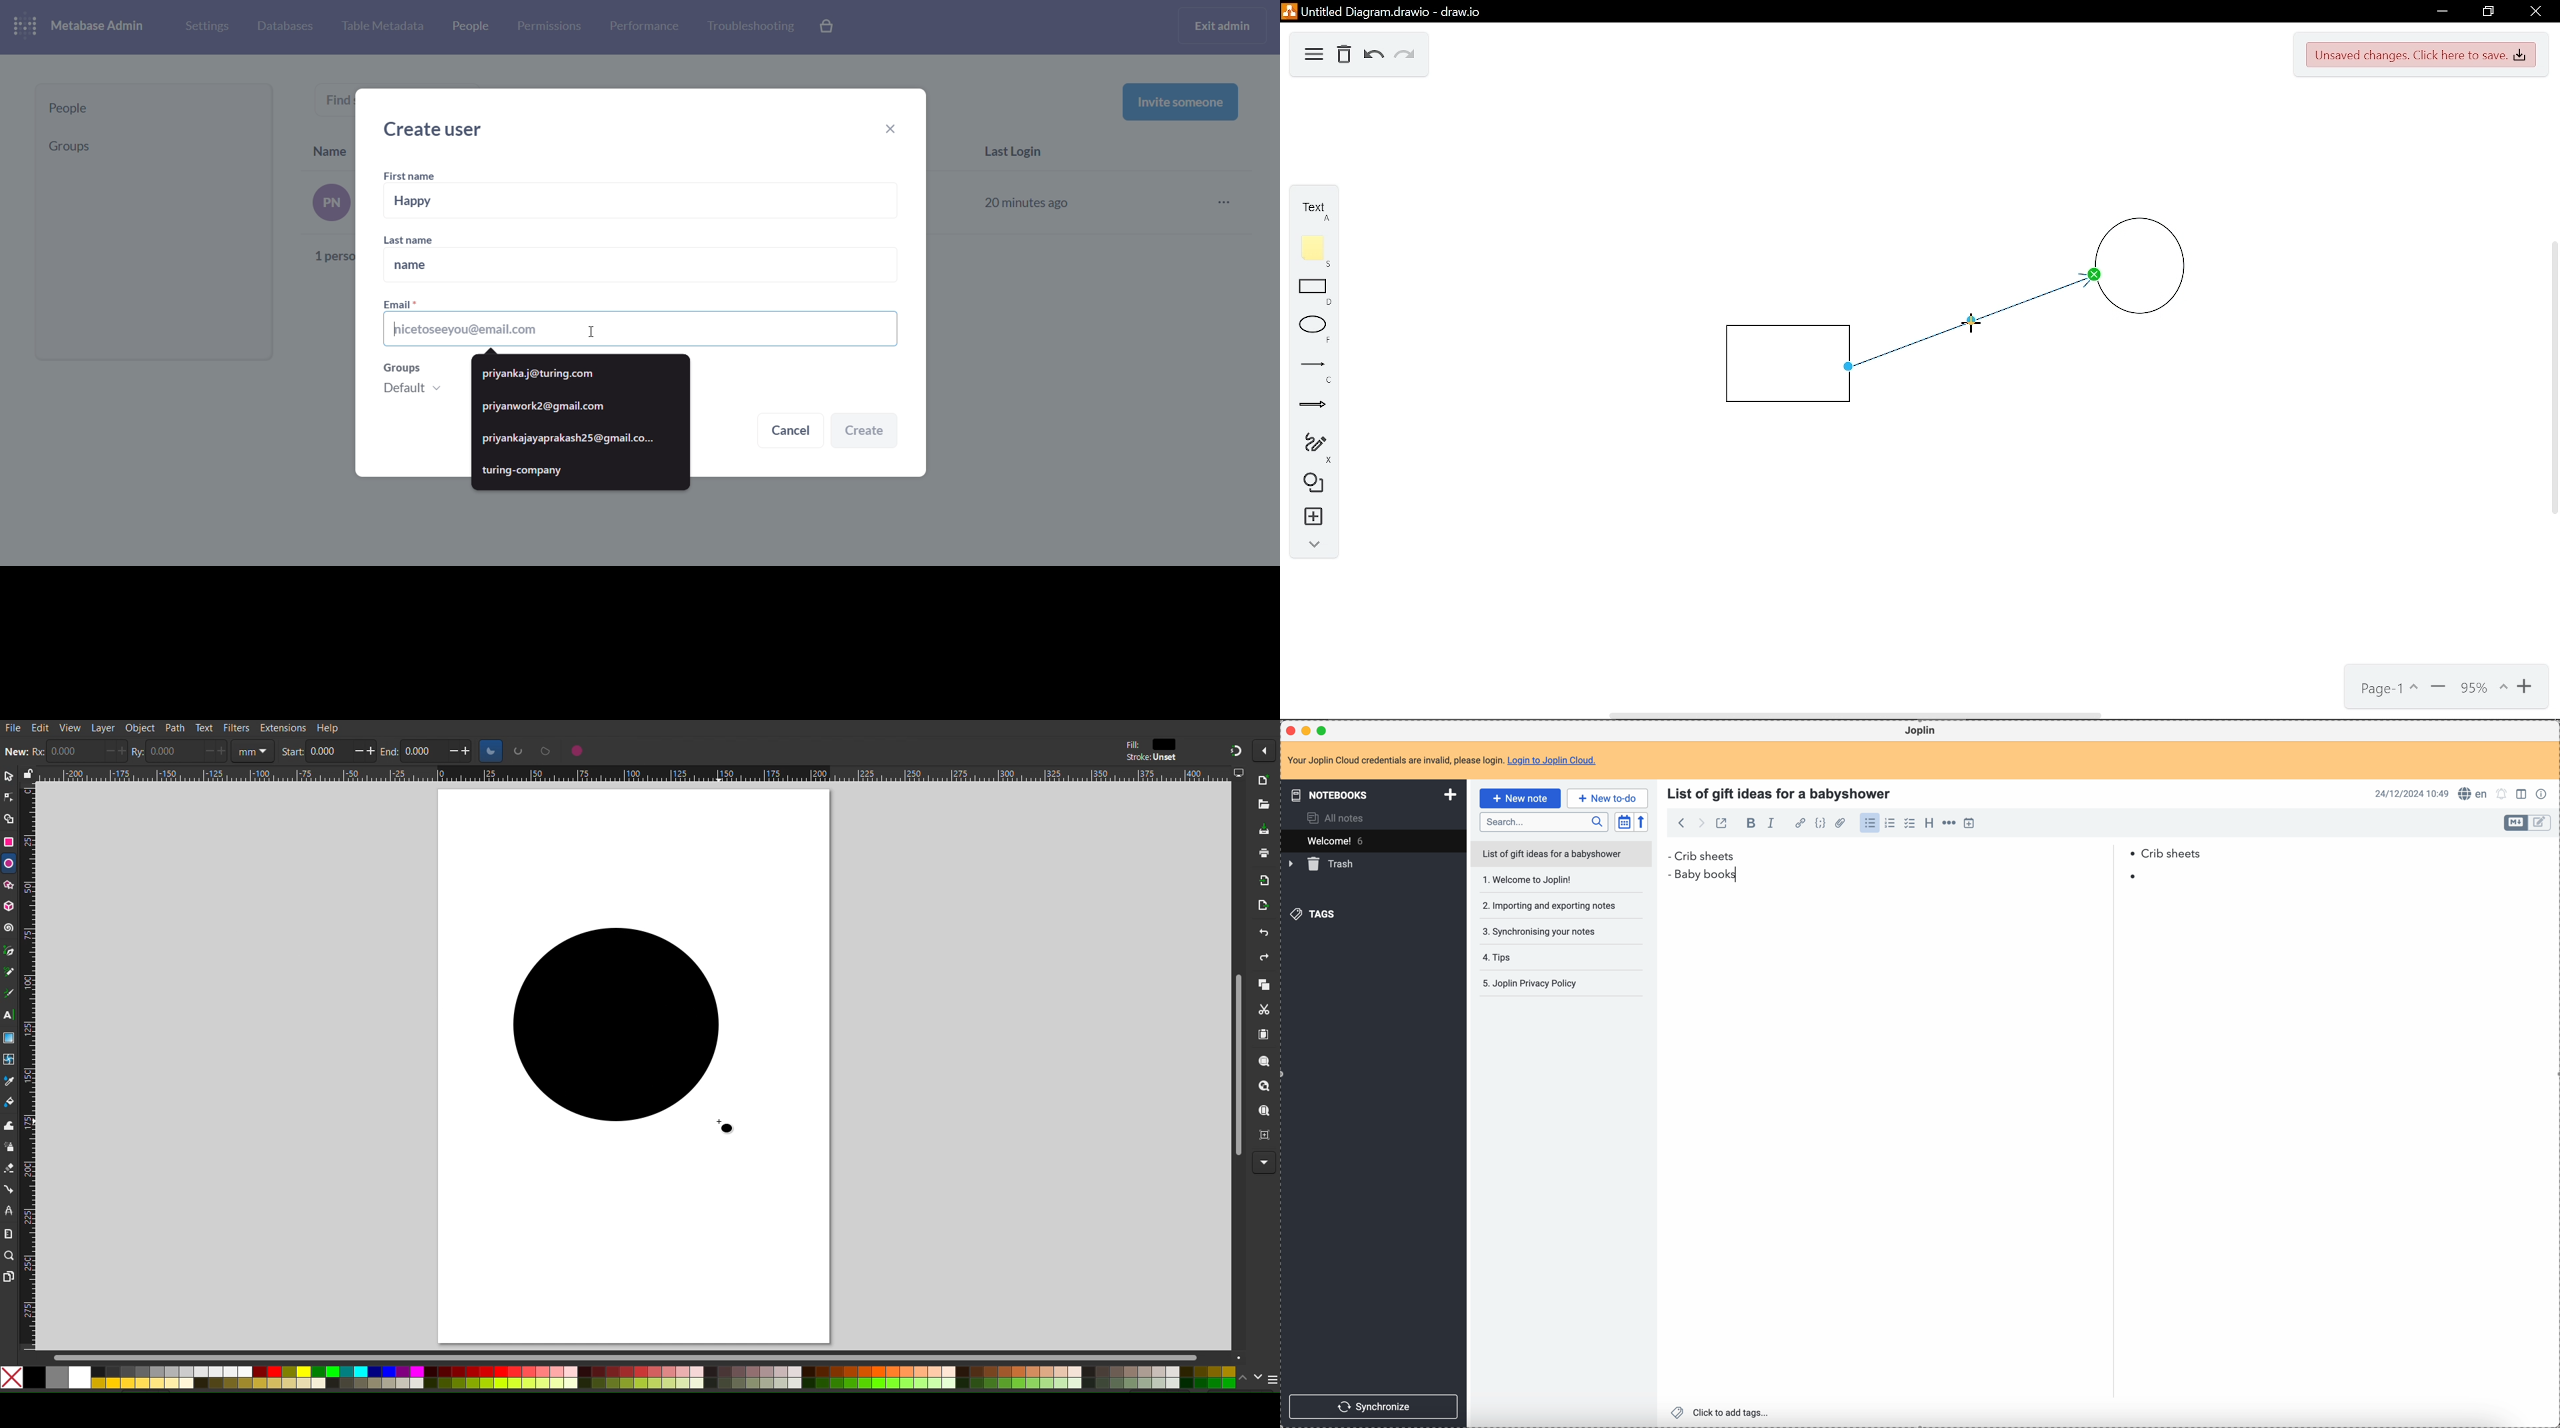 Image resolution: width=2576 pixels, height=1428 pixels. I want to click on baby books, so click(1712, 875).